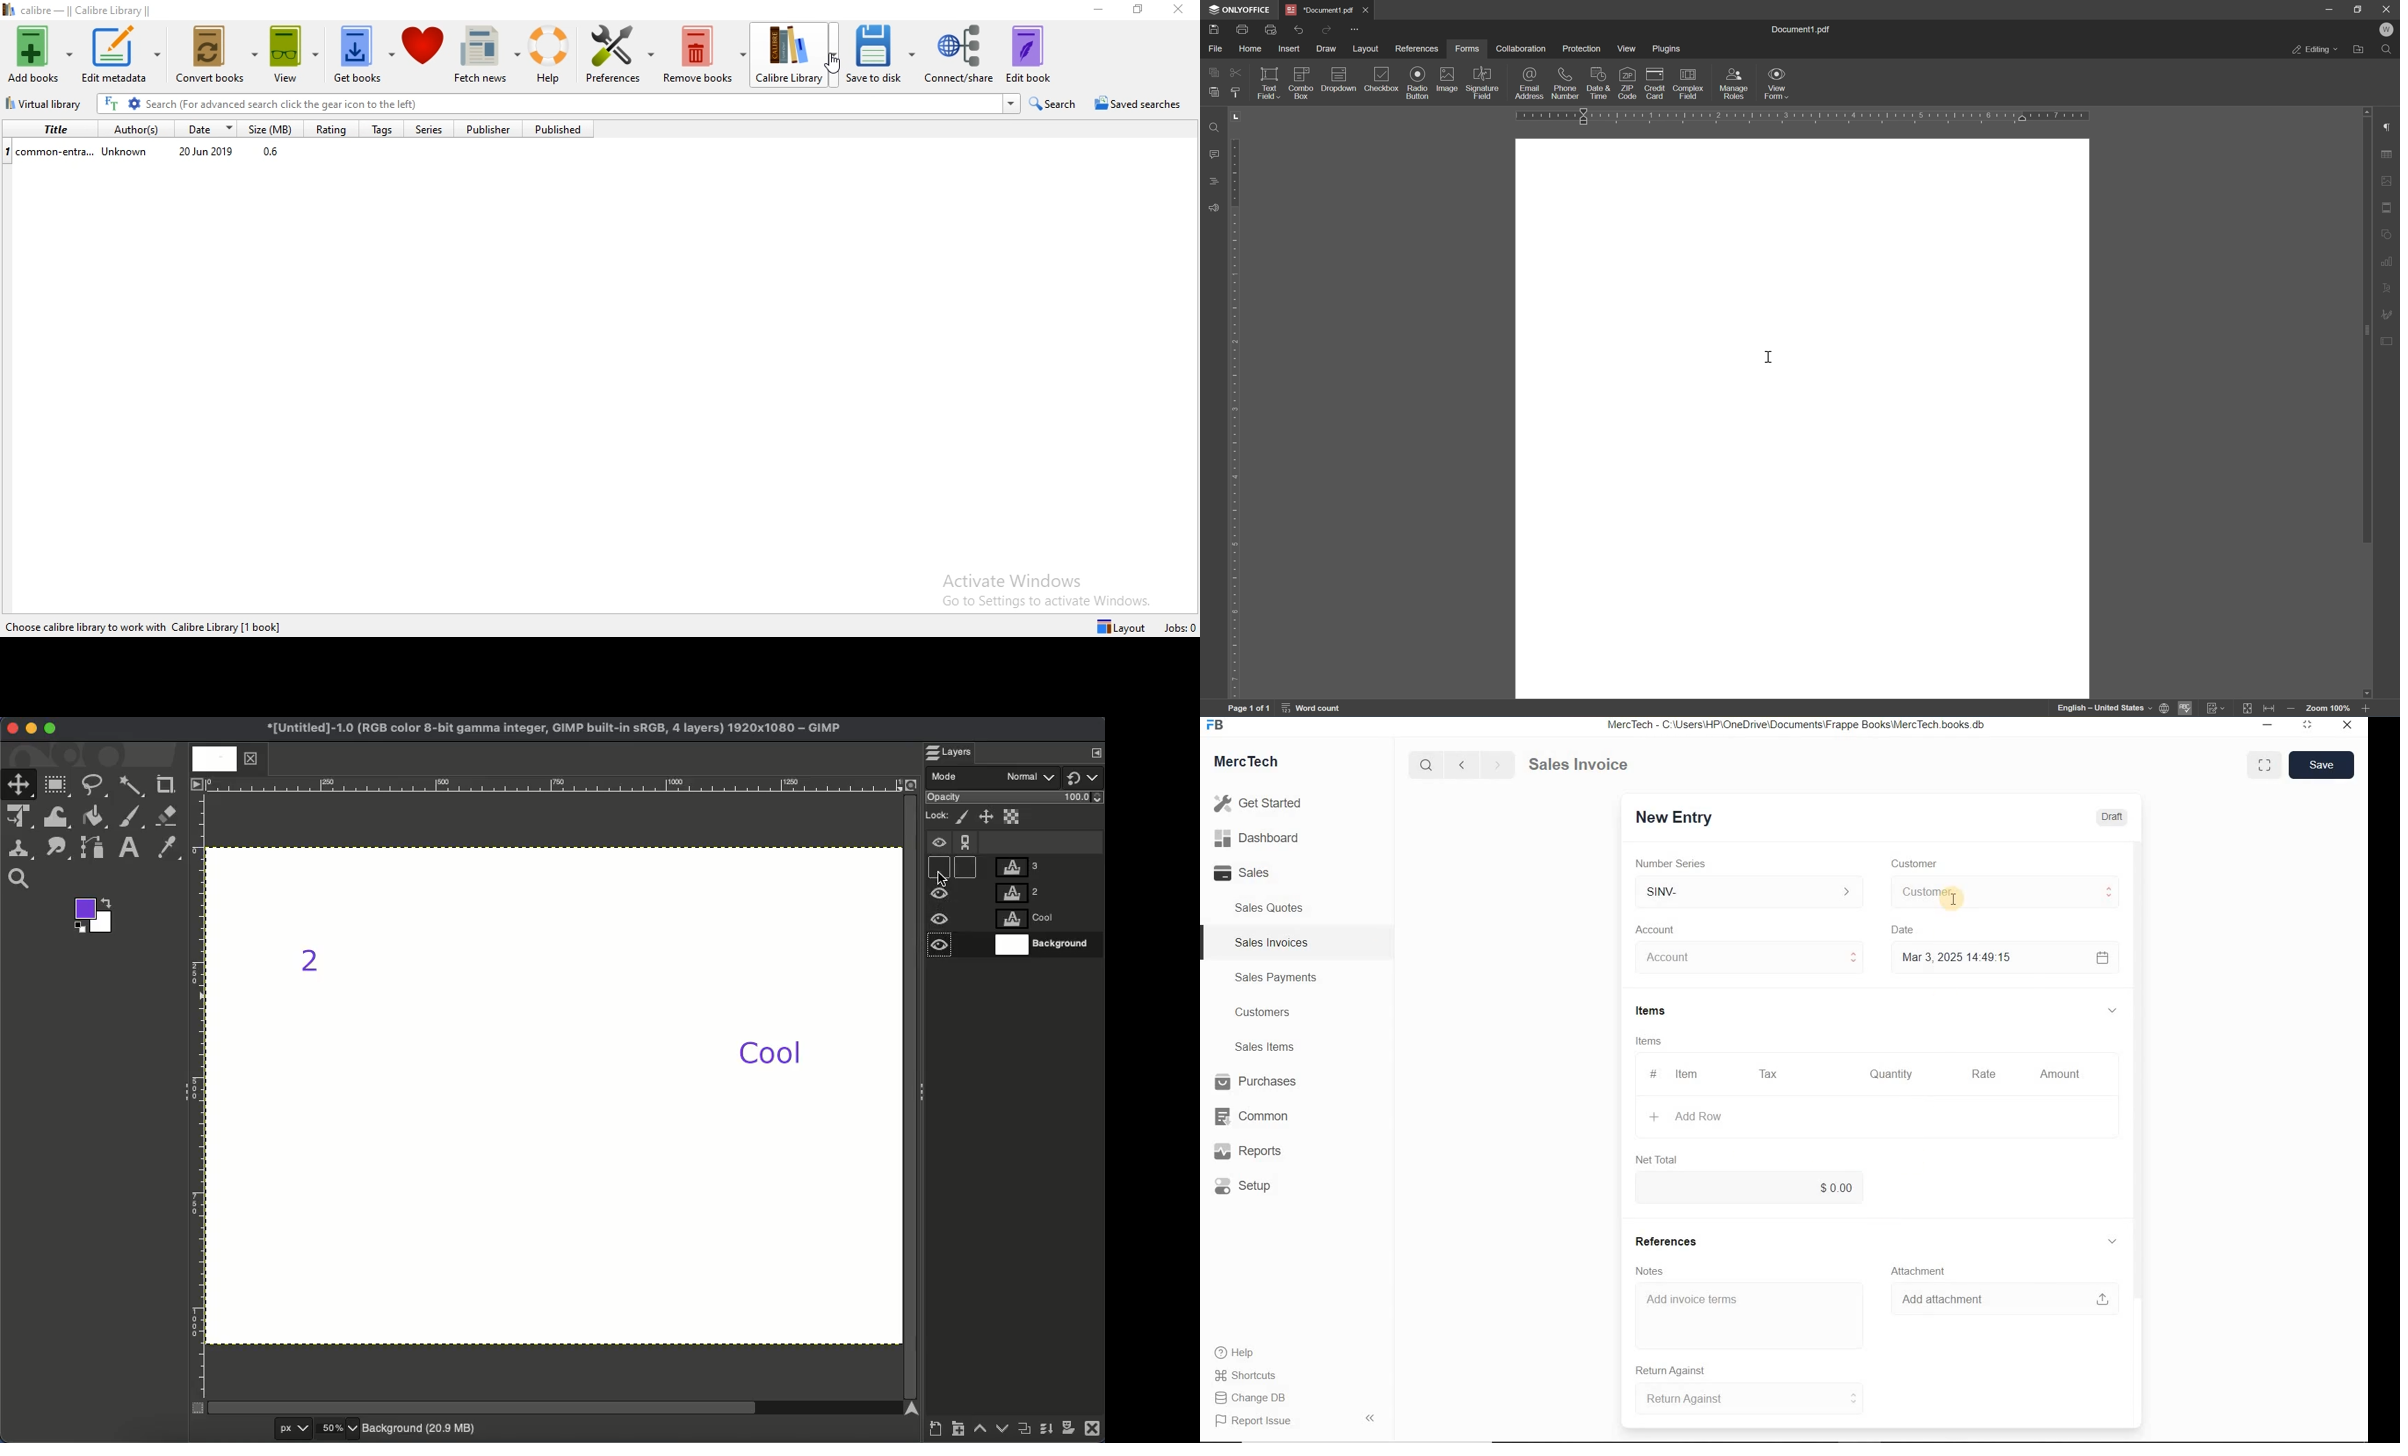  What do you see at coordinates (1689, 84) in the screenshot?
I see `complex field` at bounding box center [1689, 84].